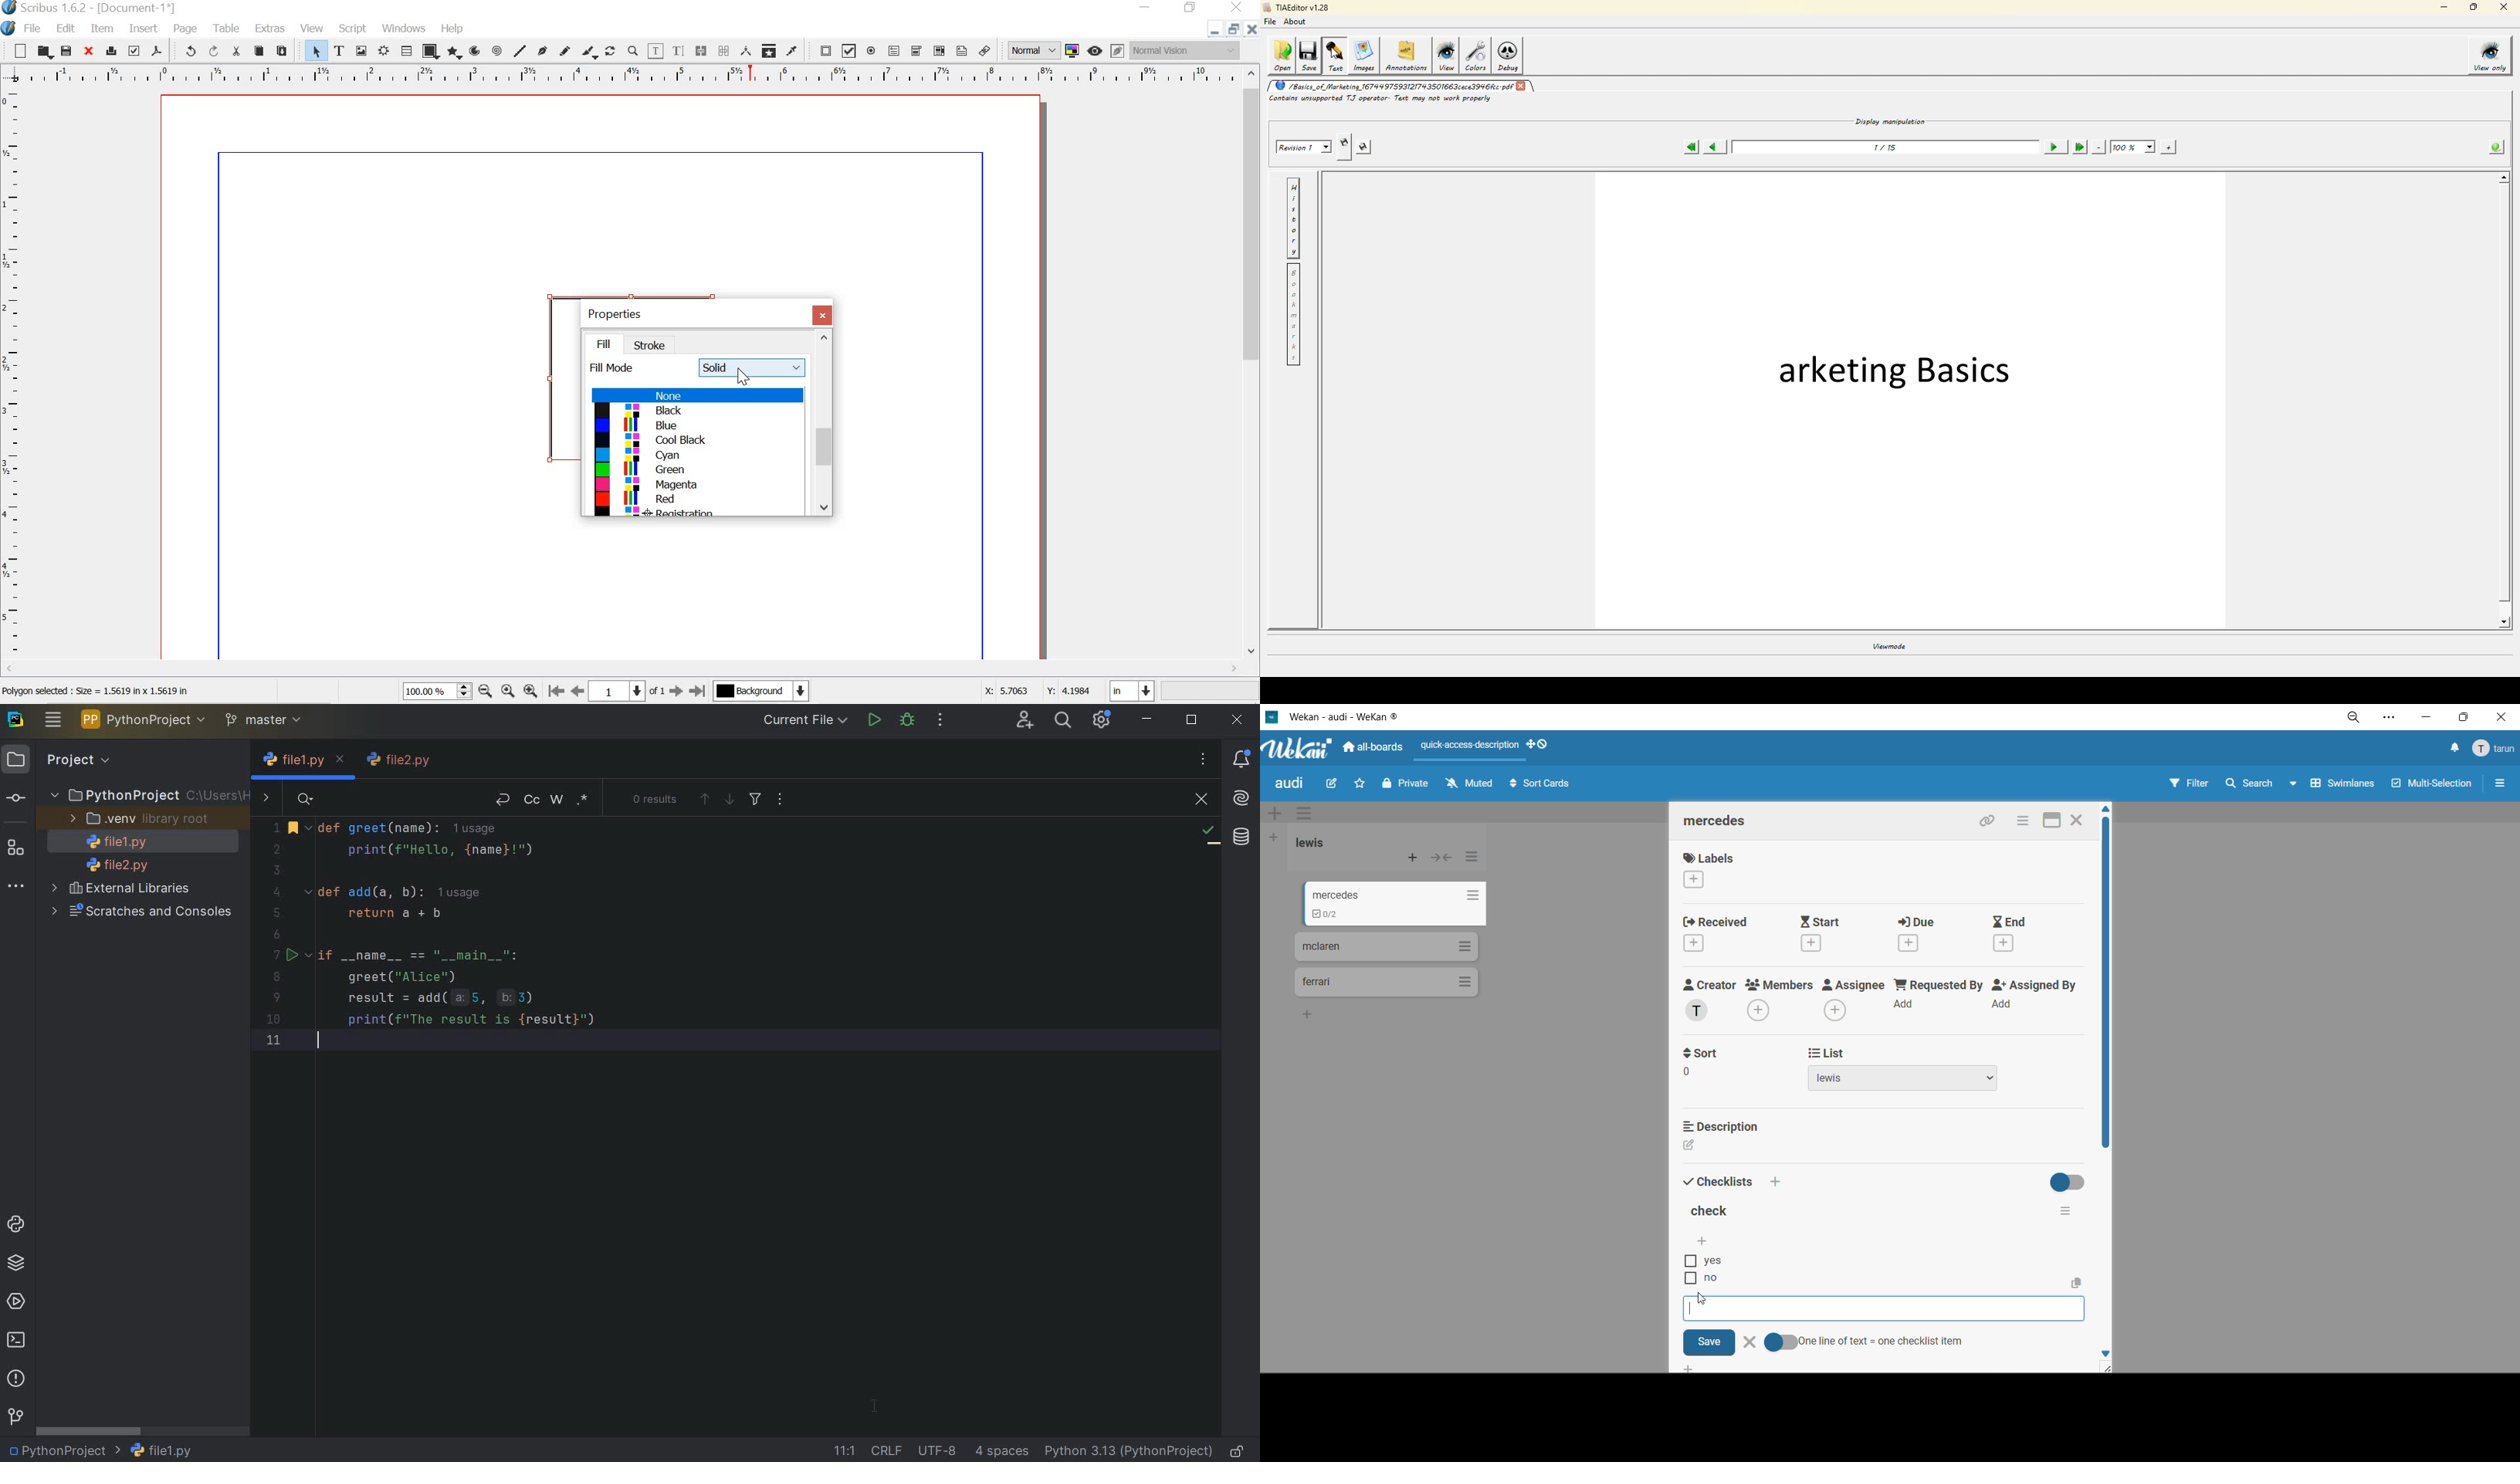  Describe the element at coordinates (696, 456) in the screenshot. I see `cyan` at that location.